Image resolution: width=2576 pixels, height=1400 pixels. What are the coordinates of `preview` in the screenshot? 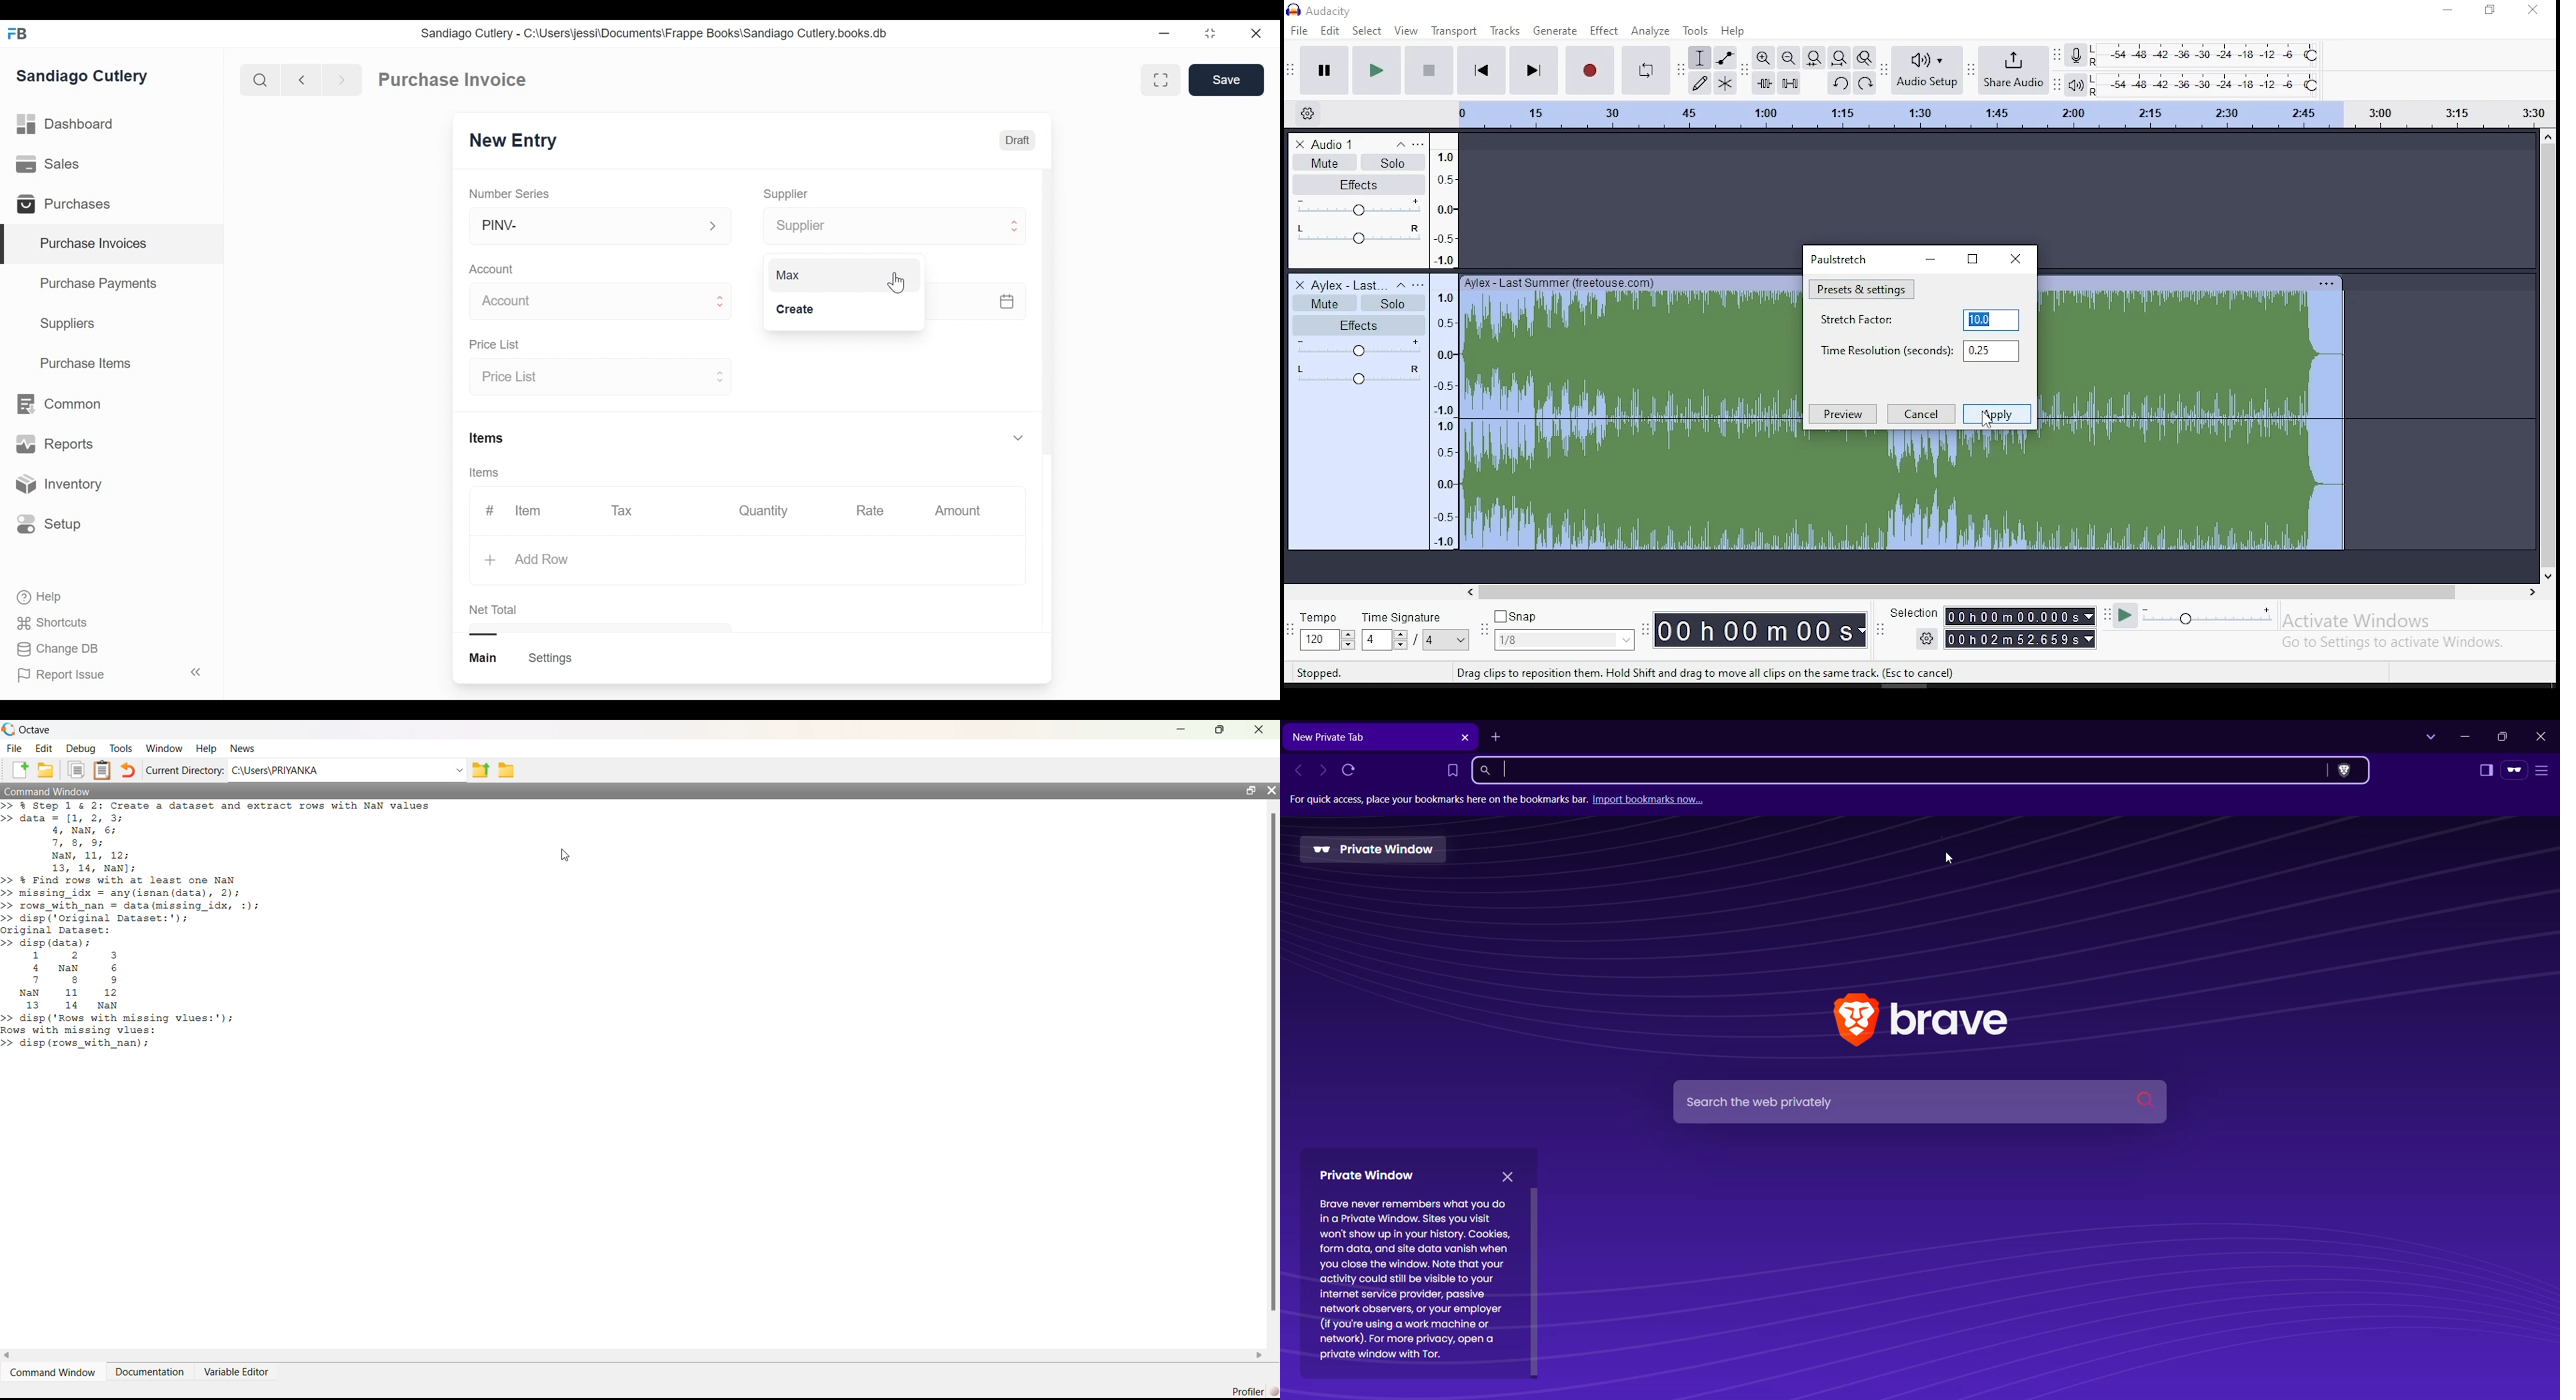 It's located at (1843, 413).